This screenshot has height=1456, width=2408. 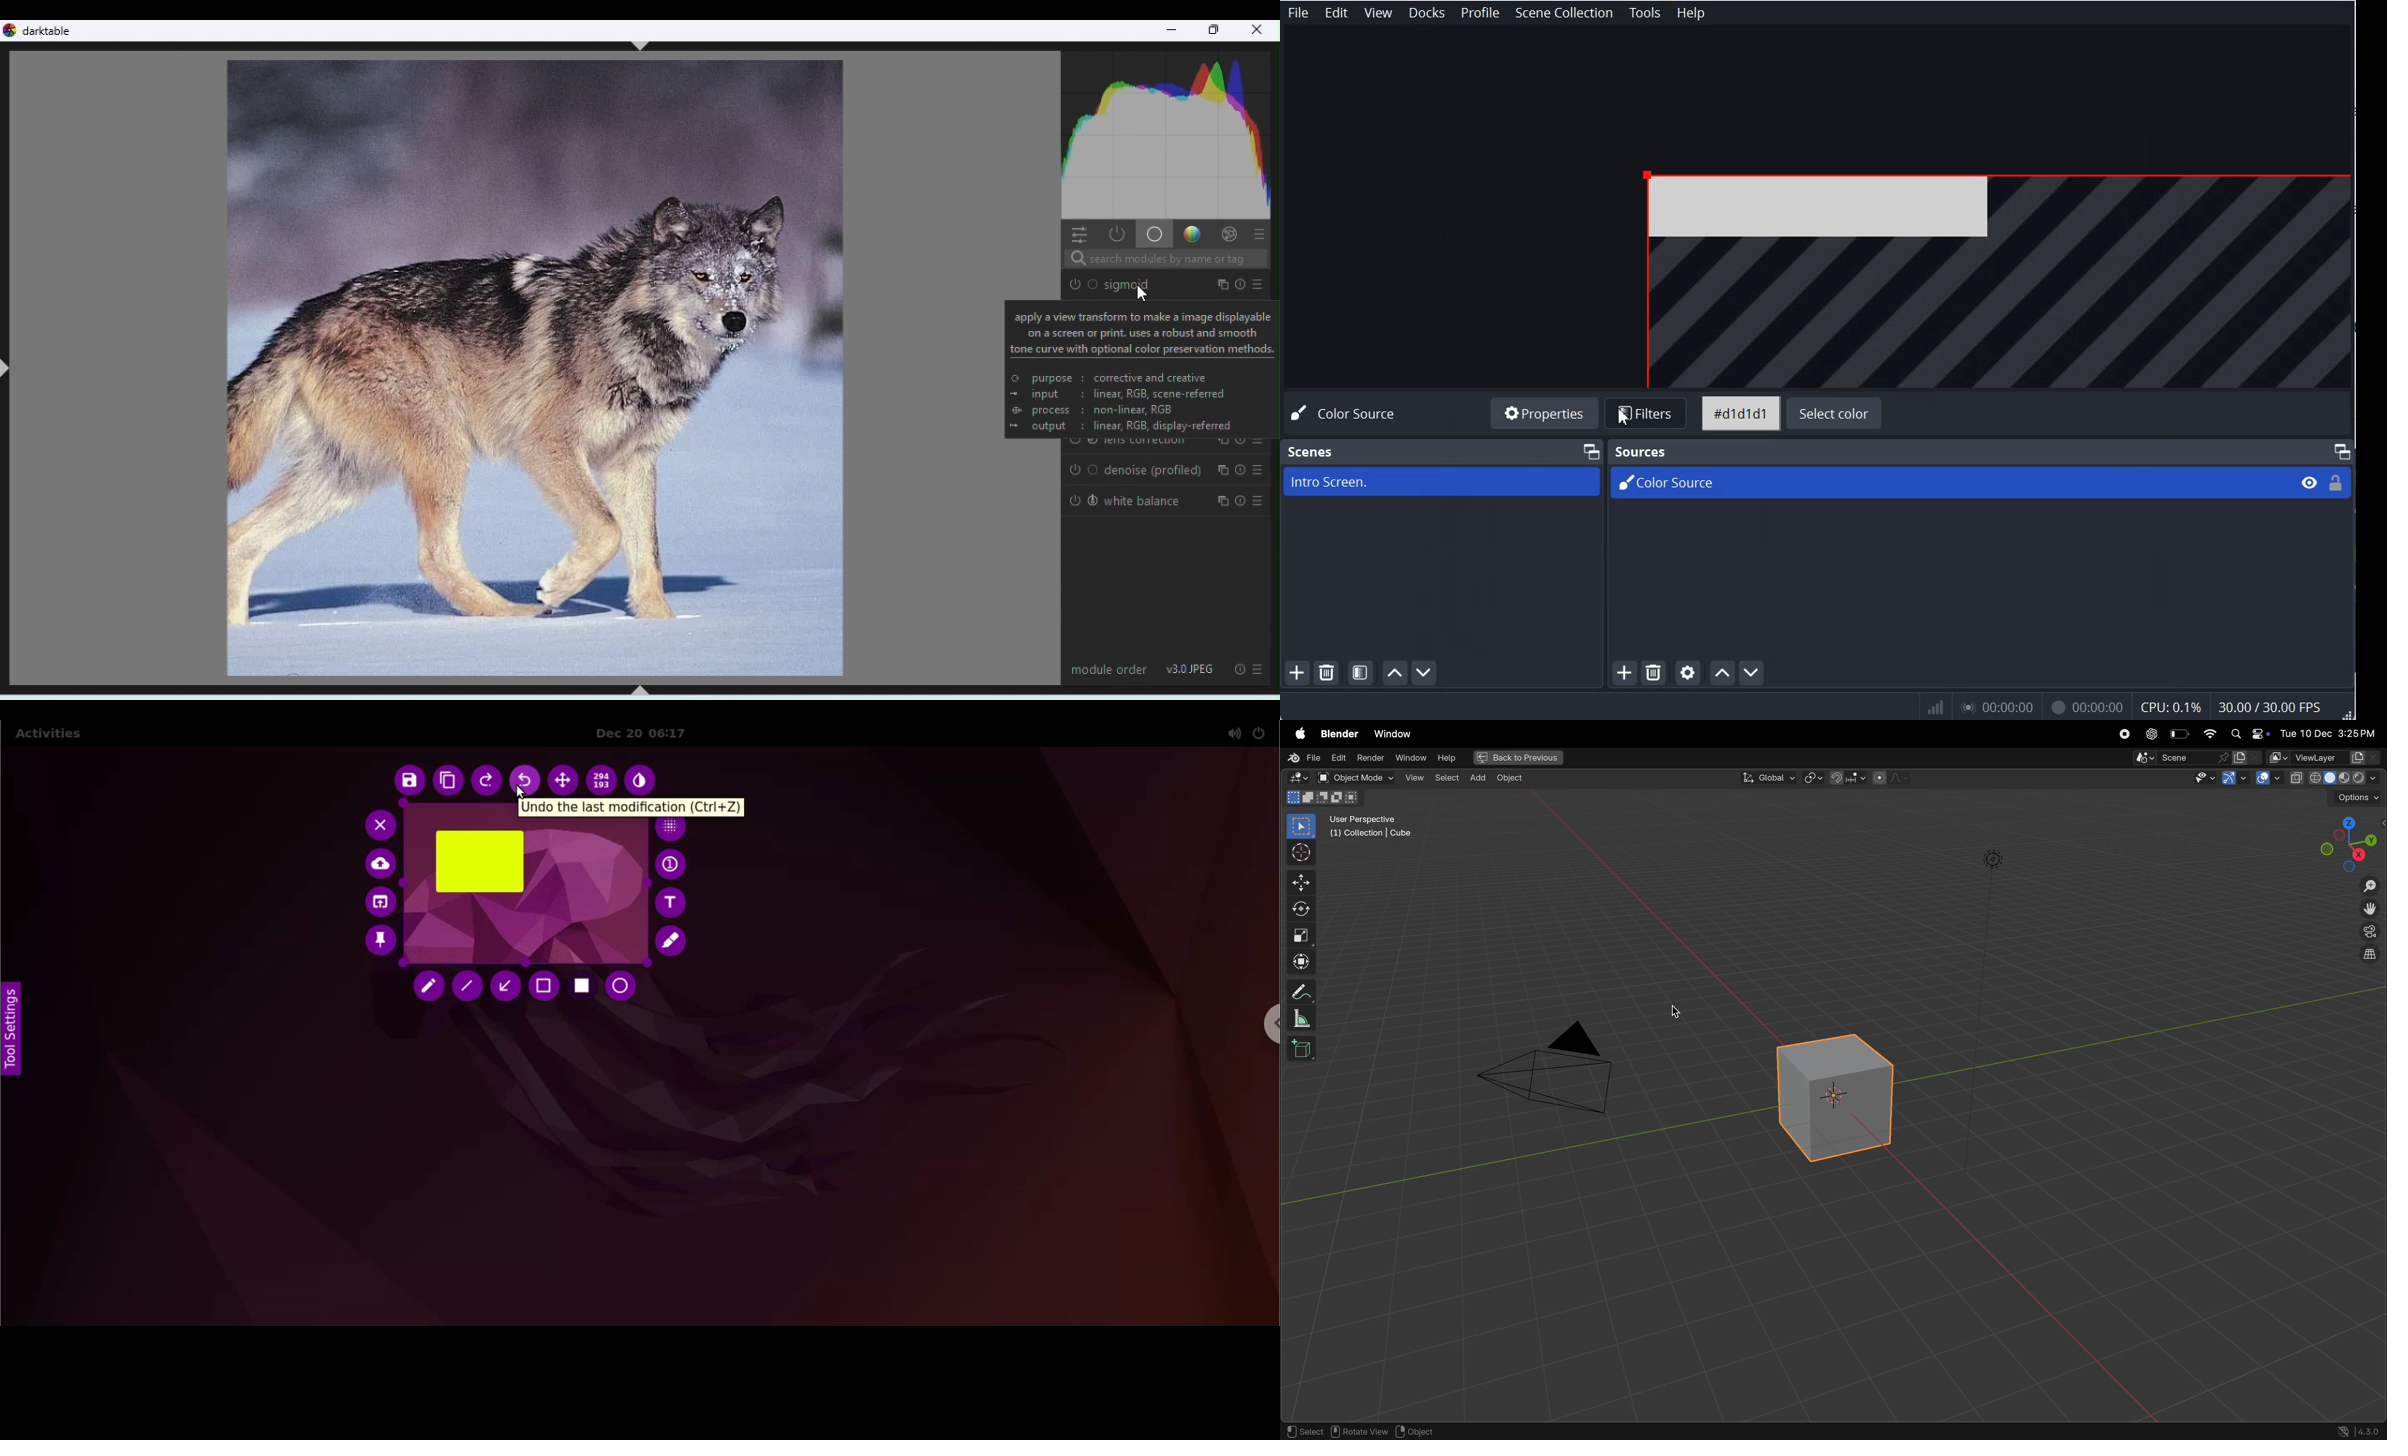 I want to click on 4.3.0, so click(x=2371, y=1431).